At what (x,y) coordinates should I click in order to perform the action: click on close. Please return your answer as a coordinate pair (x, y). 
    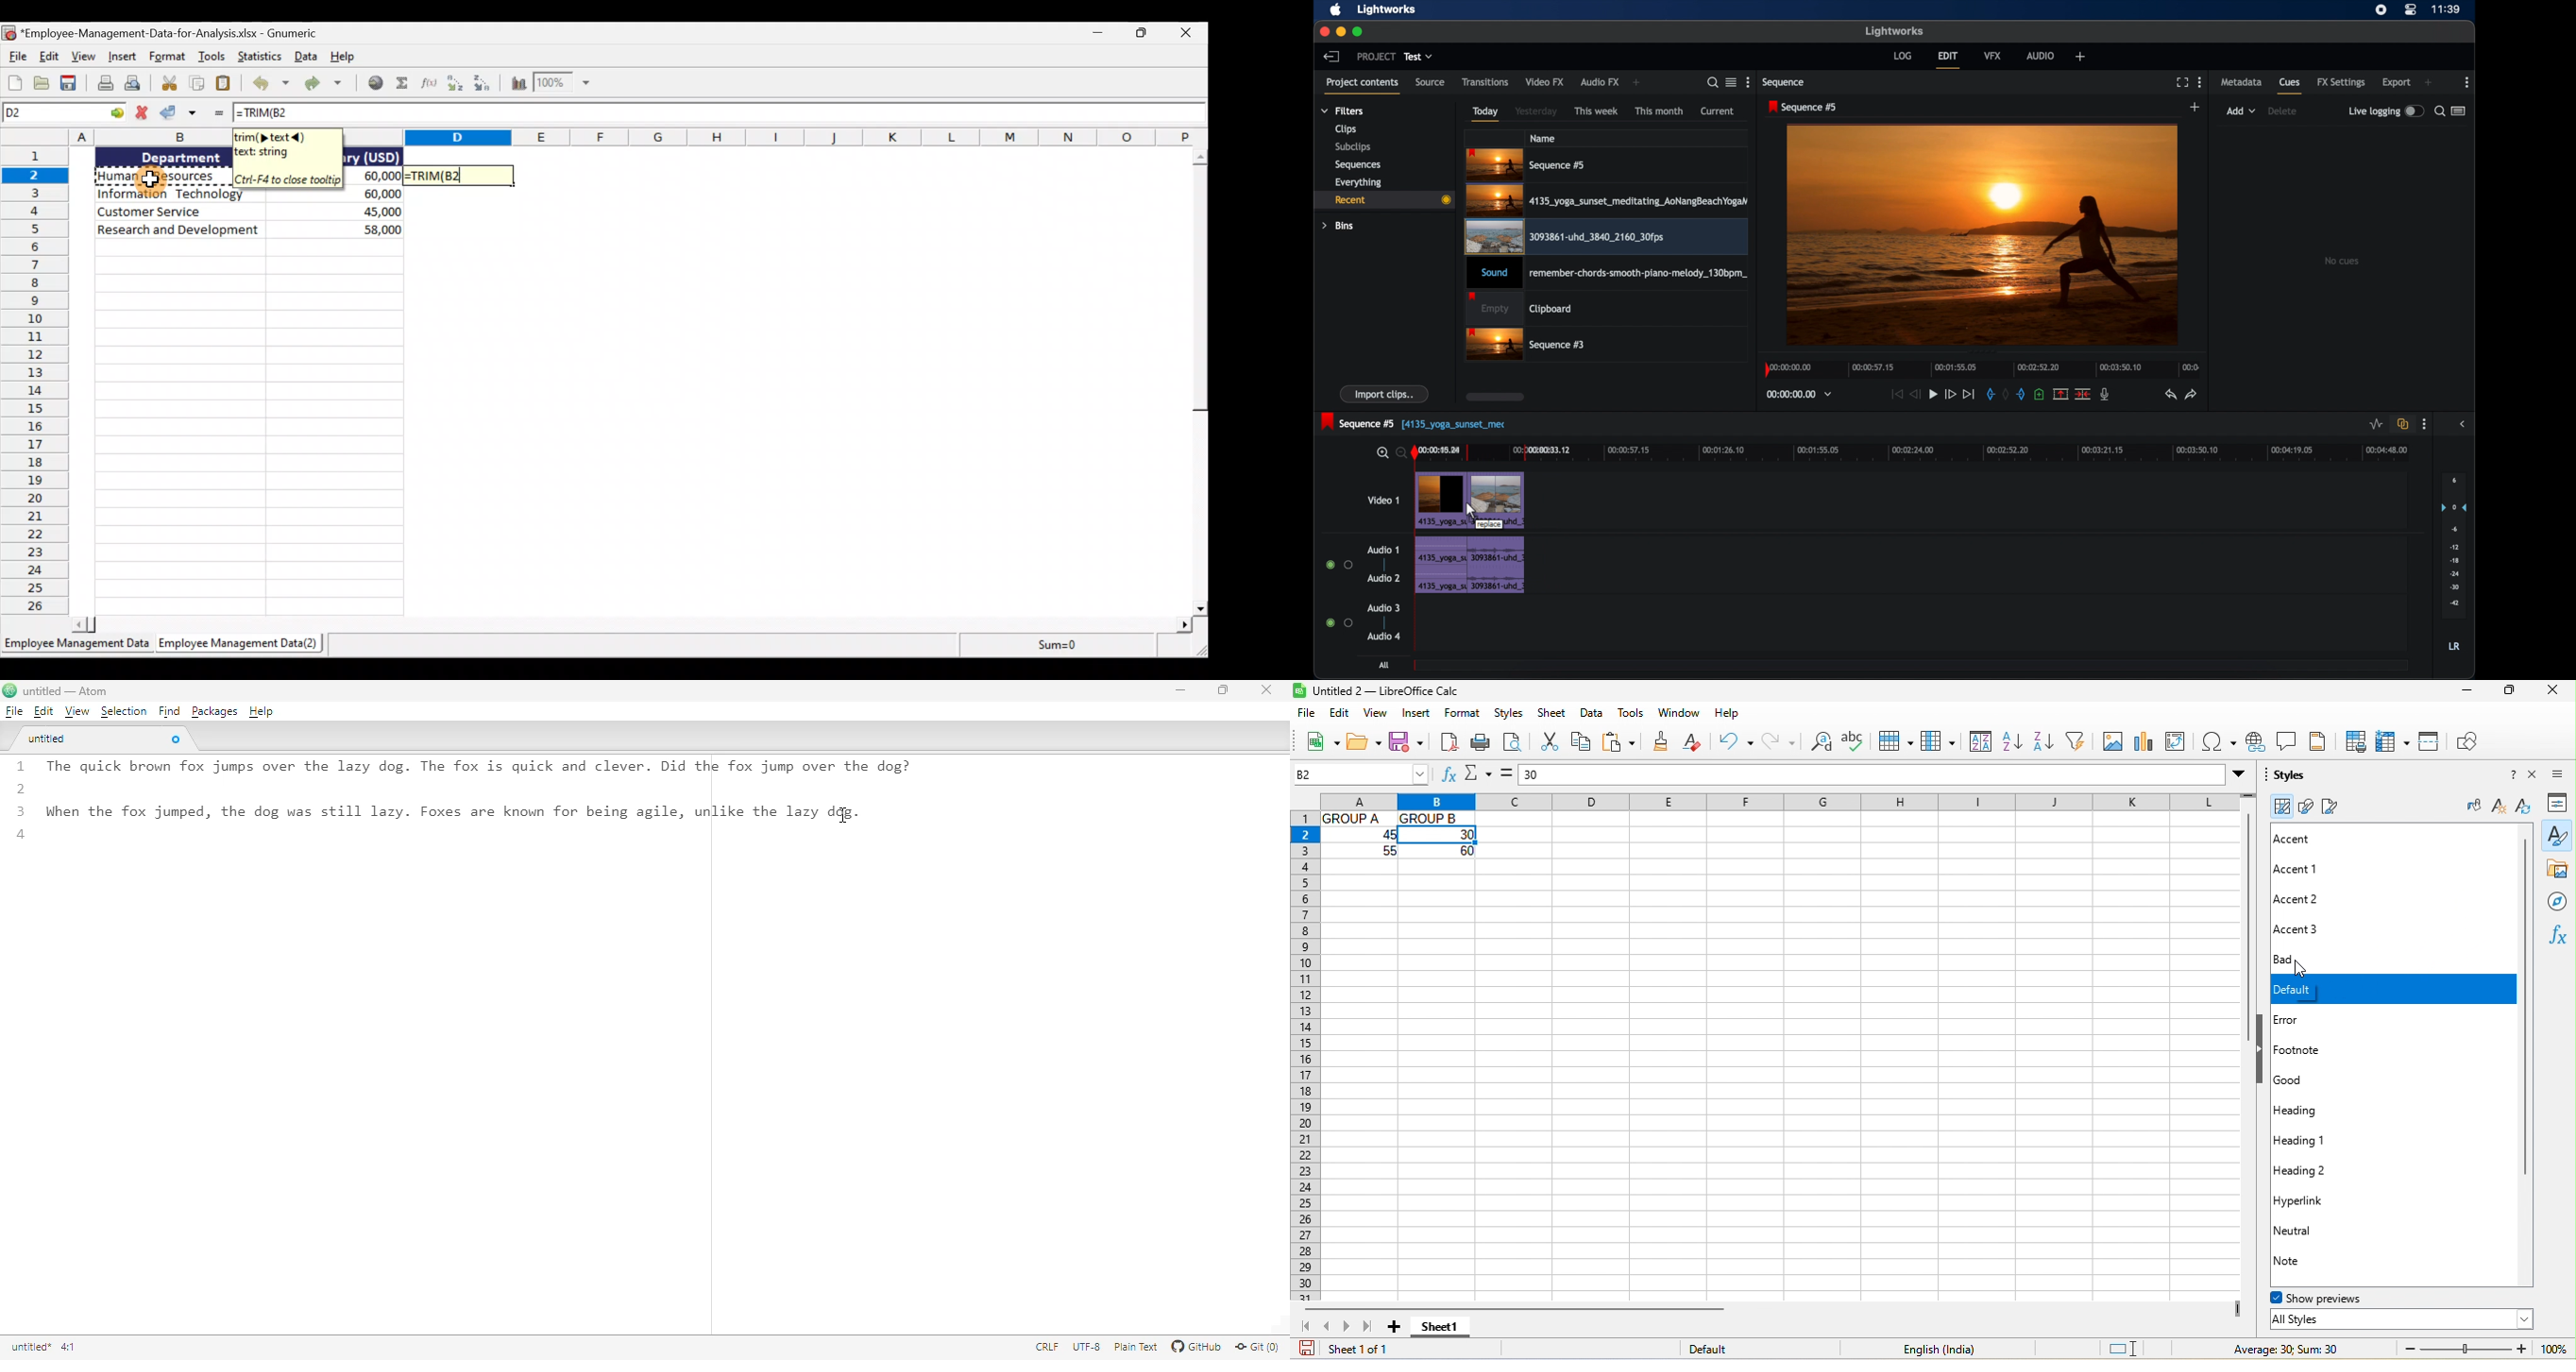
    Looking at the image, I should click on (1266, 690).